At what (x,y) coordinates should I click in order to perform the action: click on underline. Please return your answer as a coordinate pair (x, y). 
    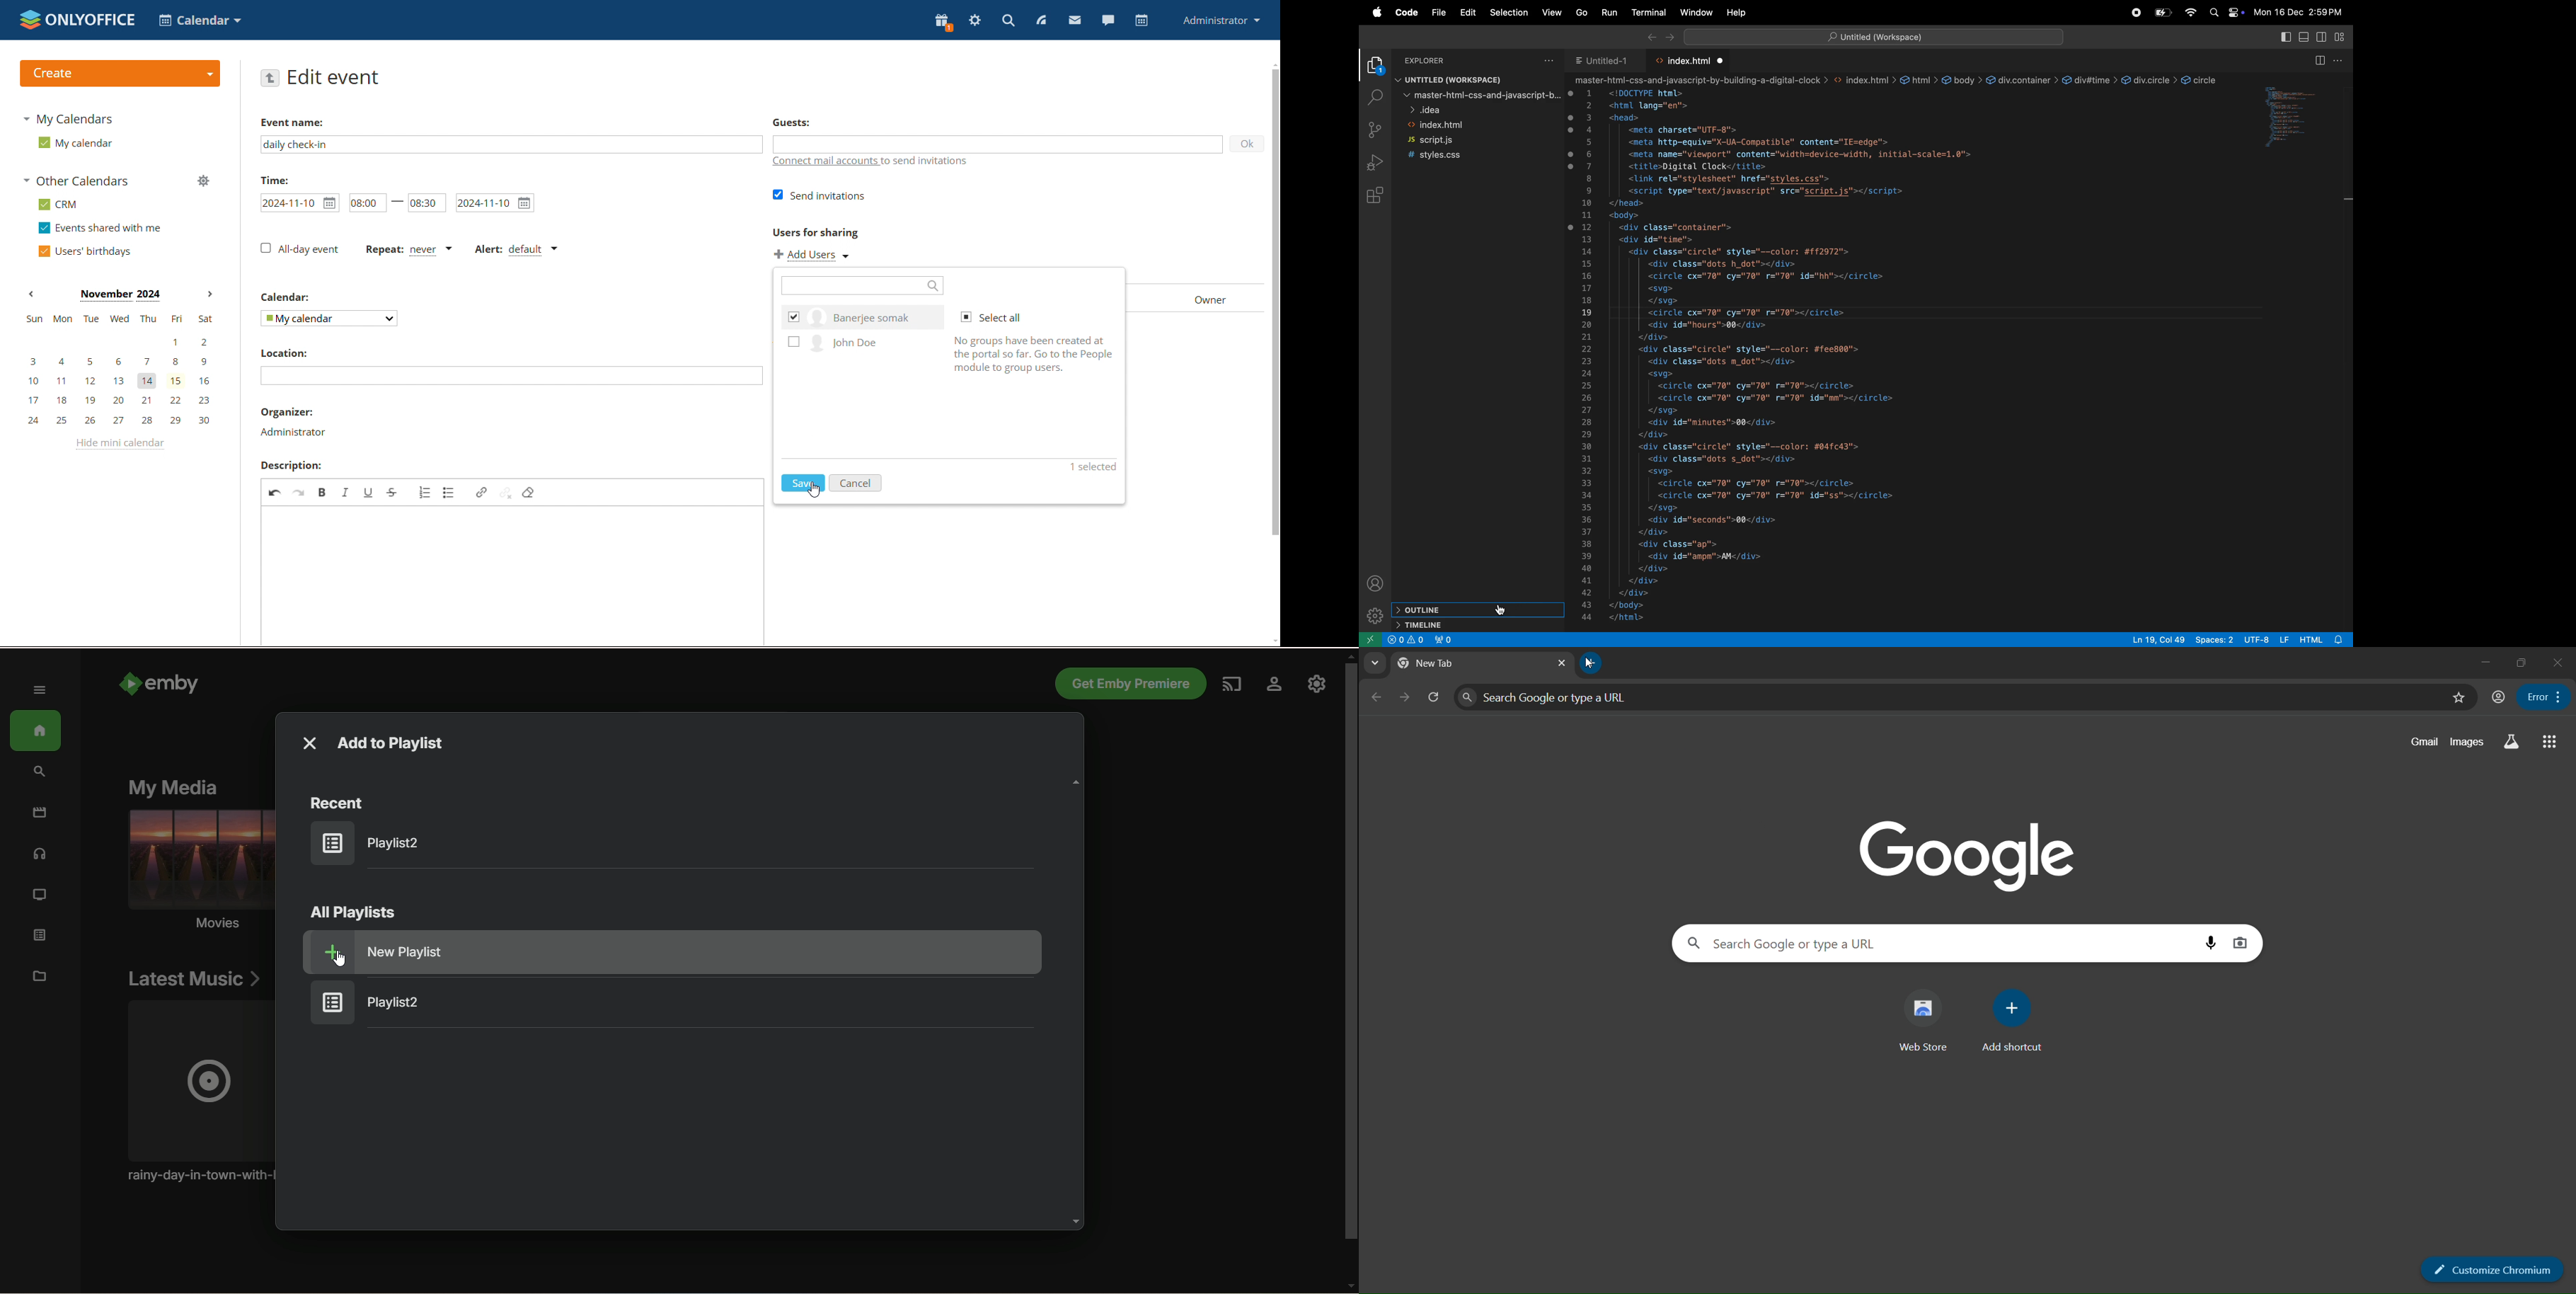
    Looking at the image, I should click on (368, 492).